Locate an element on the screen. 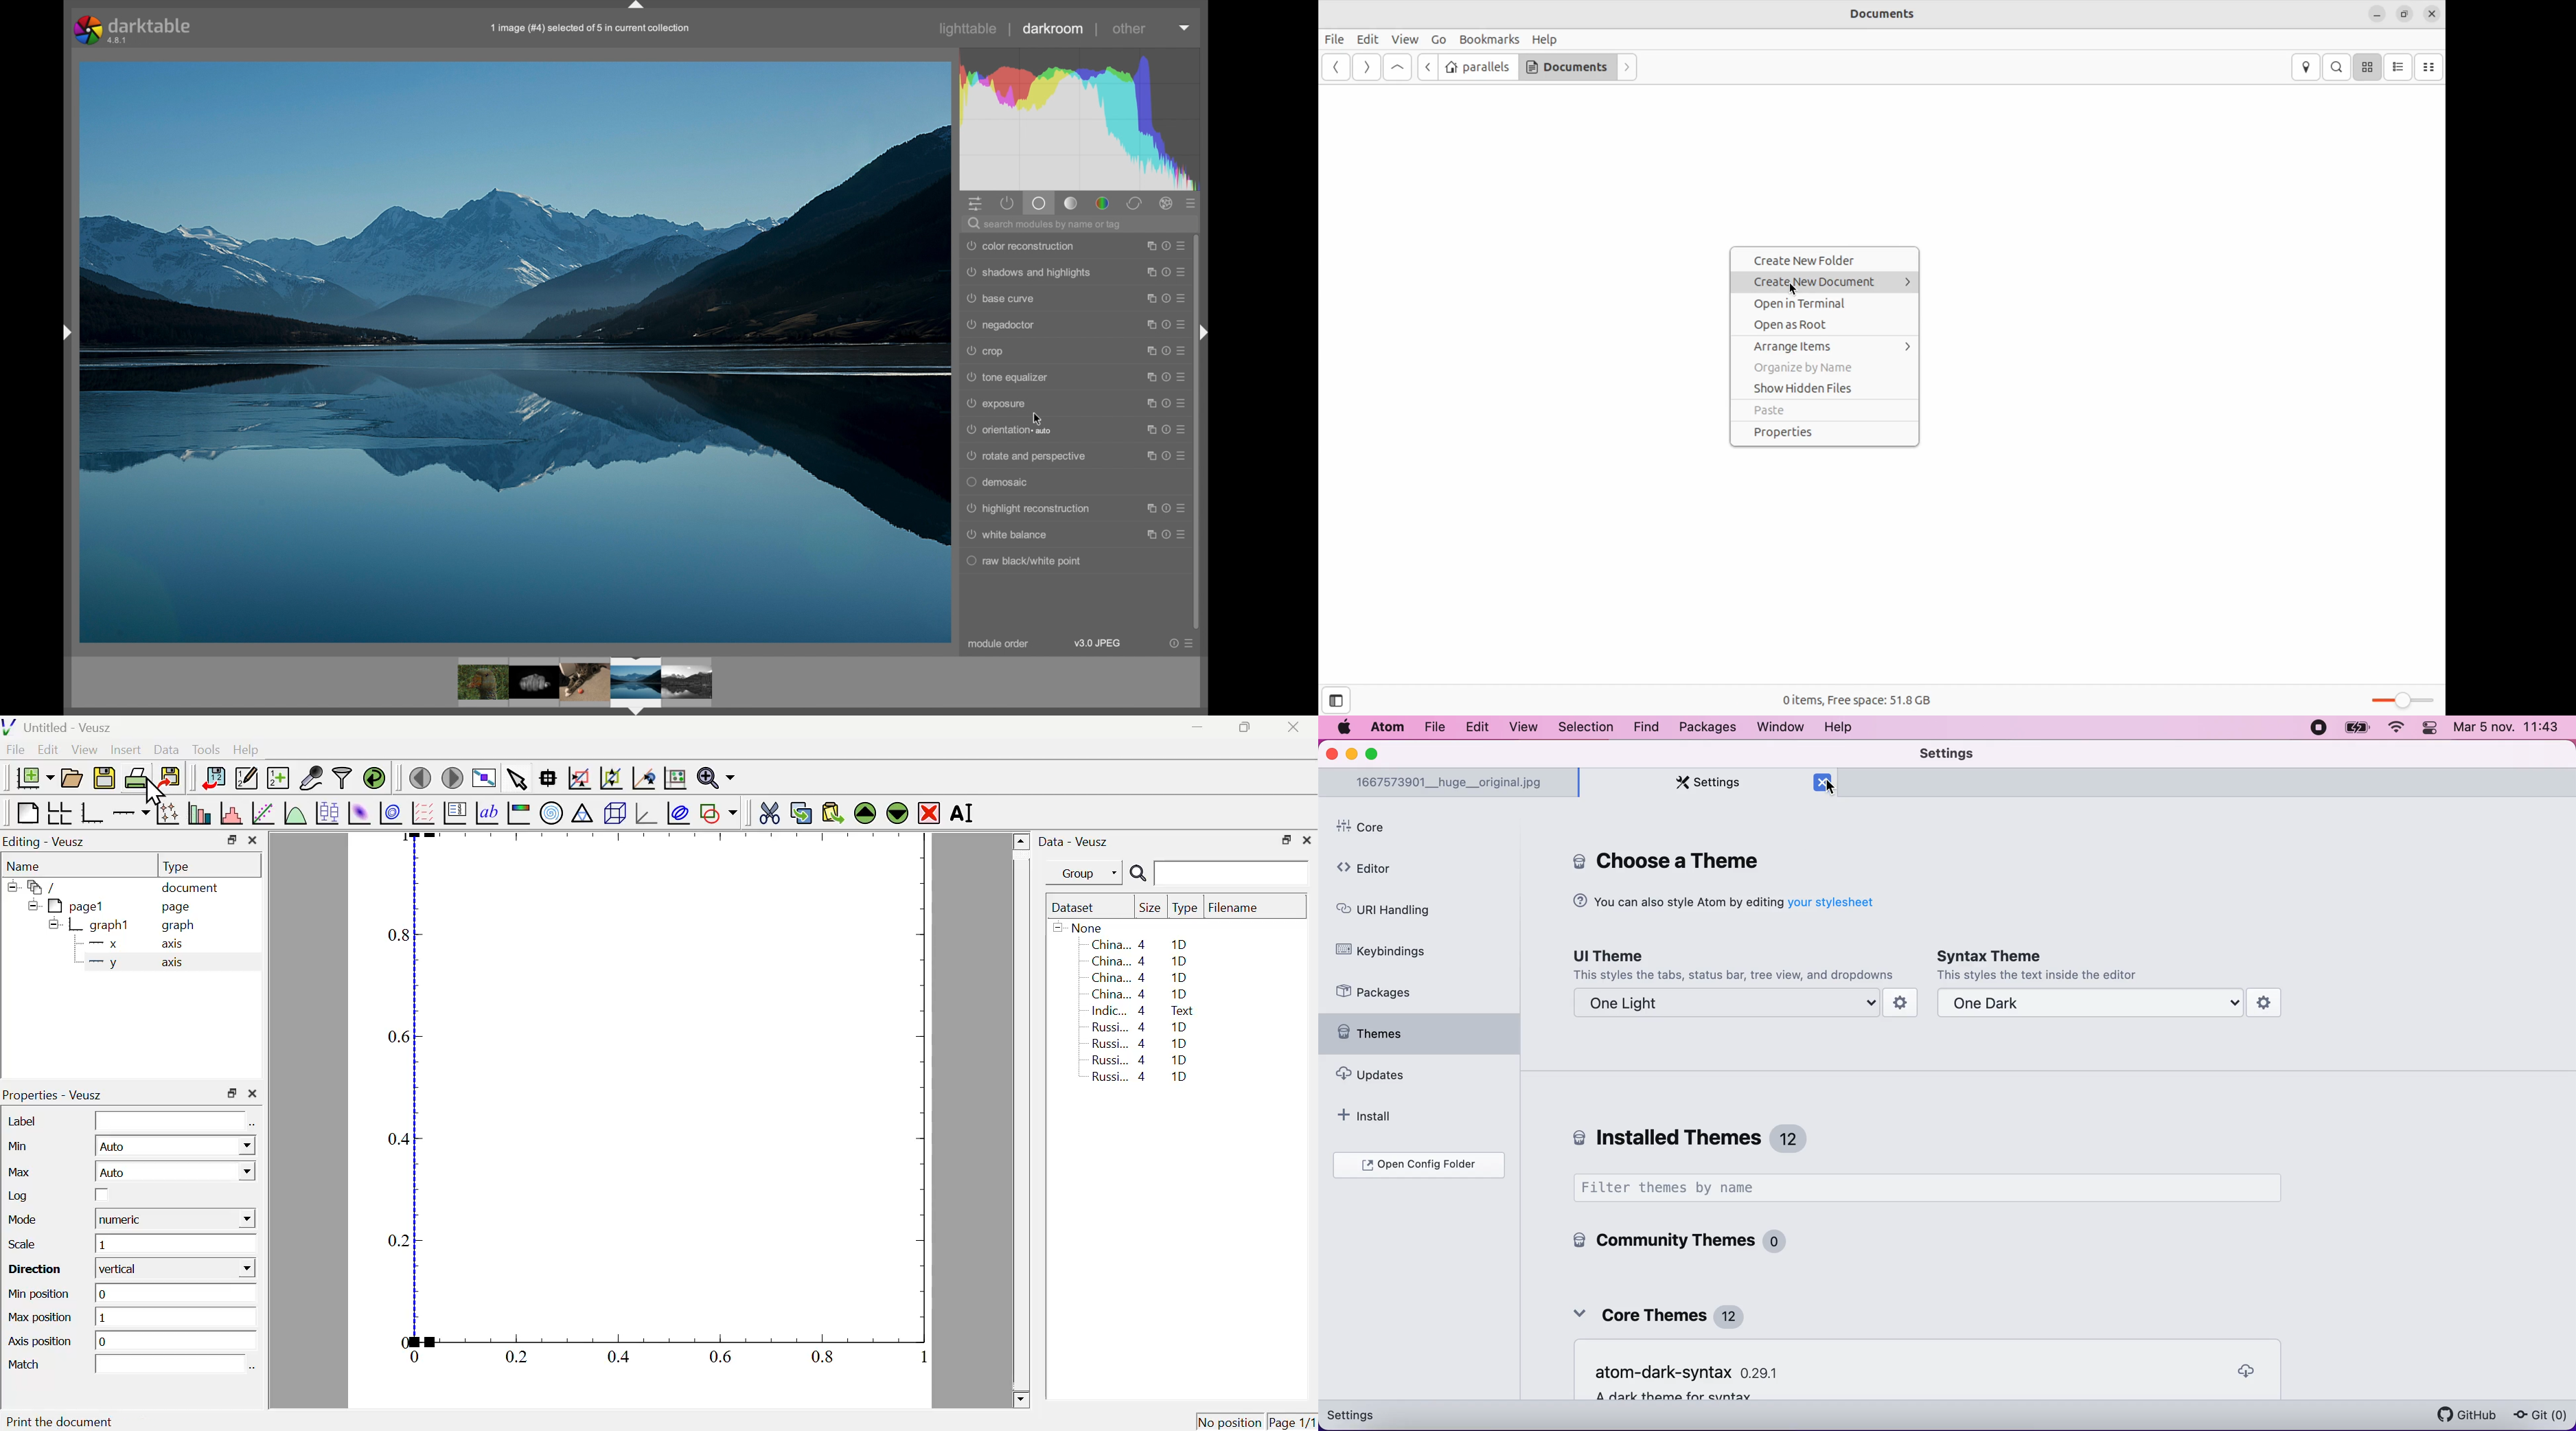 The image size is (2576, 1456). window is located at coordinates (1782, 729).